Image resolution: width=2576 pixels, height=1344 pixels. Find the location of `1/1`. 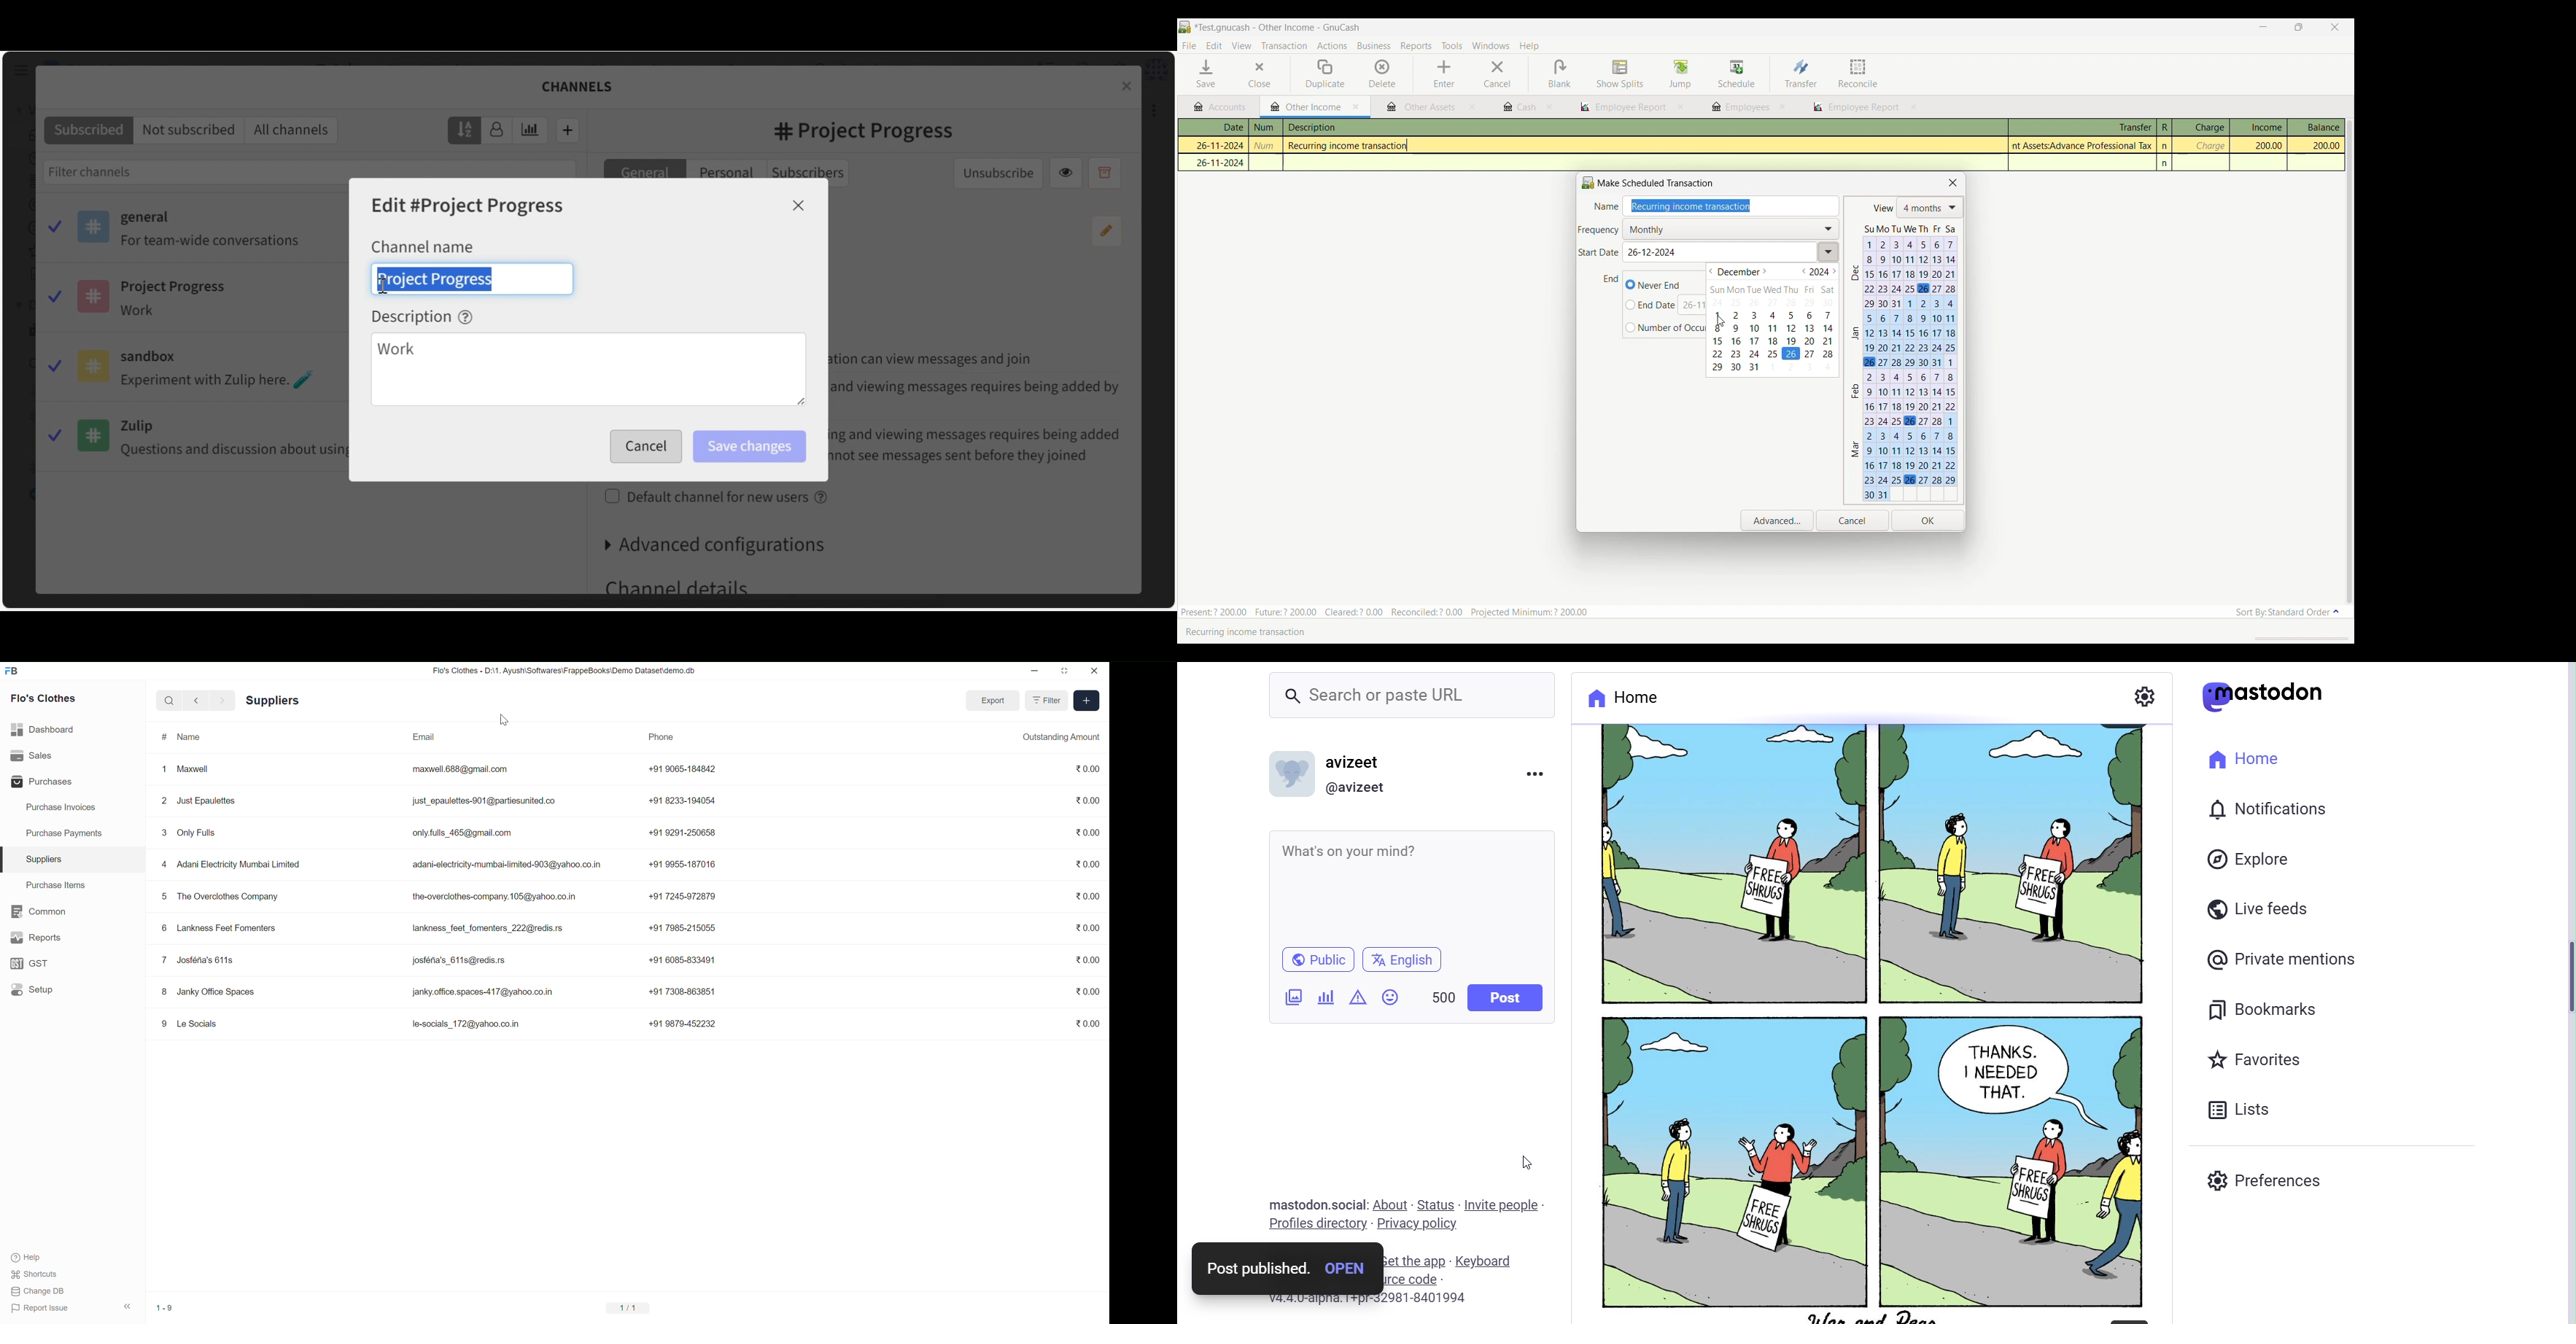

1/1 is located at coordinates (628, 1308).